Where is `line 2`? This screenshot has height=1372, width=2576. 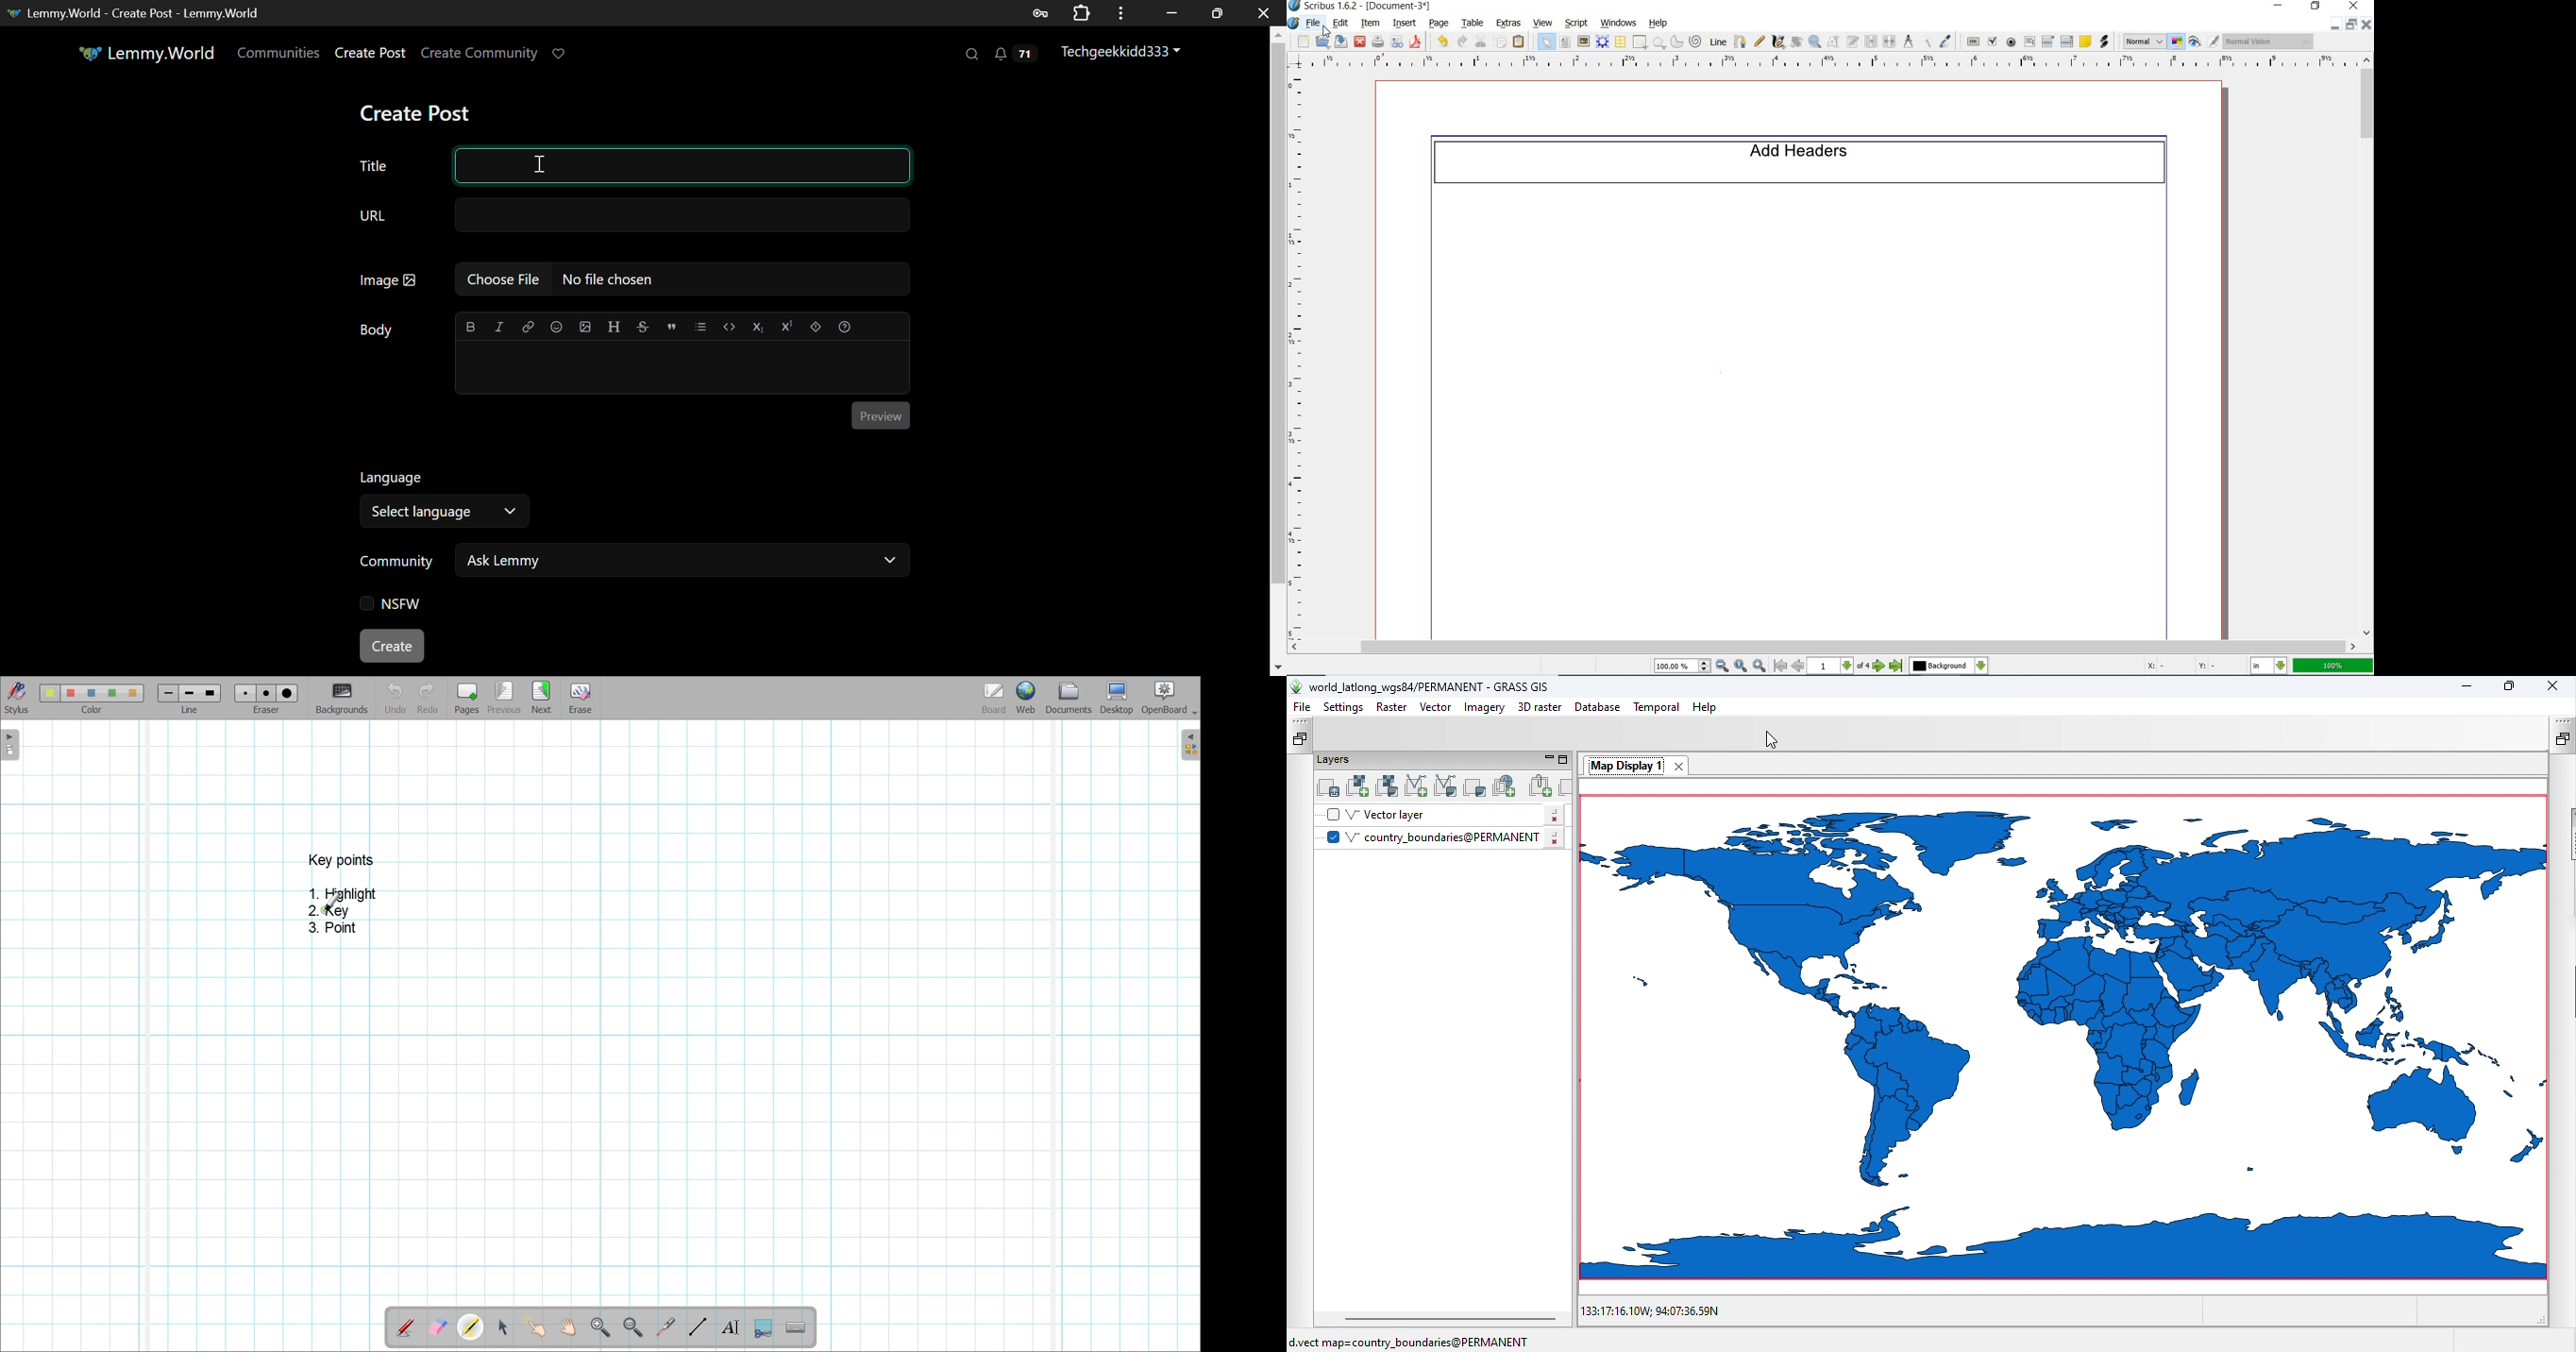 line 2 is located at coordinates (188, 694).